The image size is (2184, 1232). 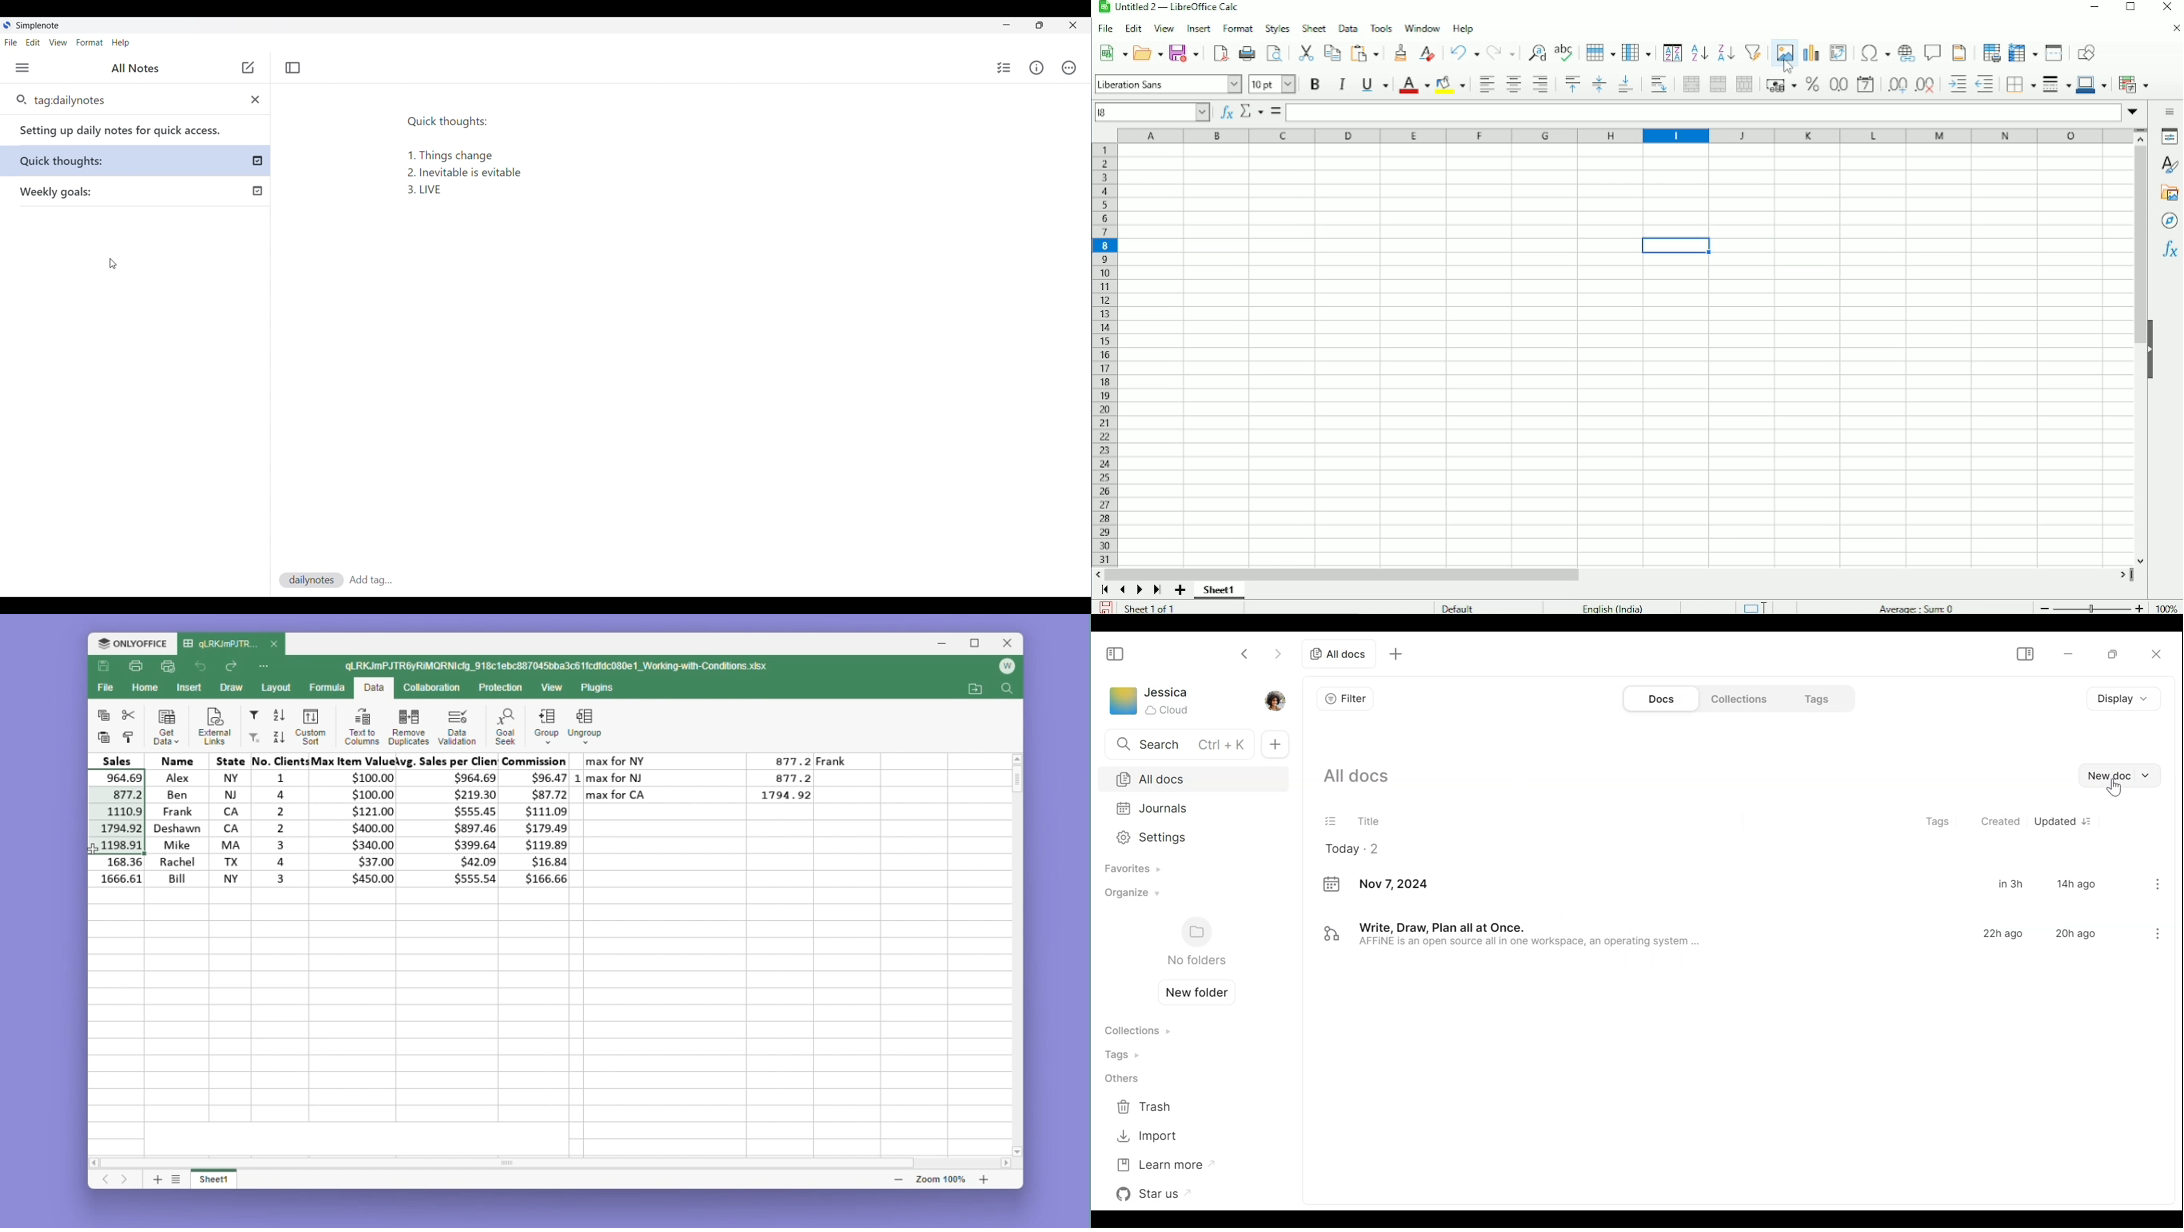 What do you see at coordinates (1106, 356) in the screenshot?
I see `Row headings` at bounding box center [1106, 356].